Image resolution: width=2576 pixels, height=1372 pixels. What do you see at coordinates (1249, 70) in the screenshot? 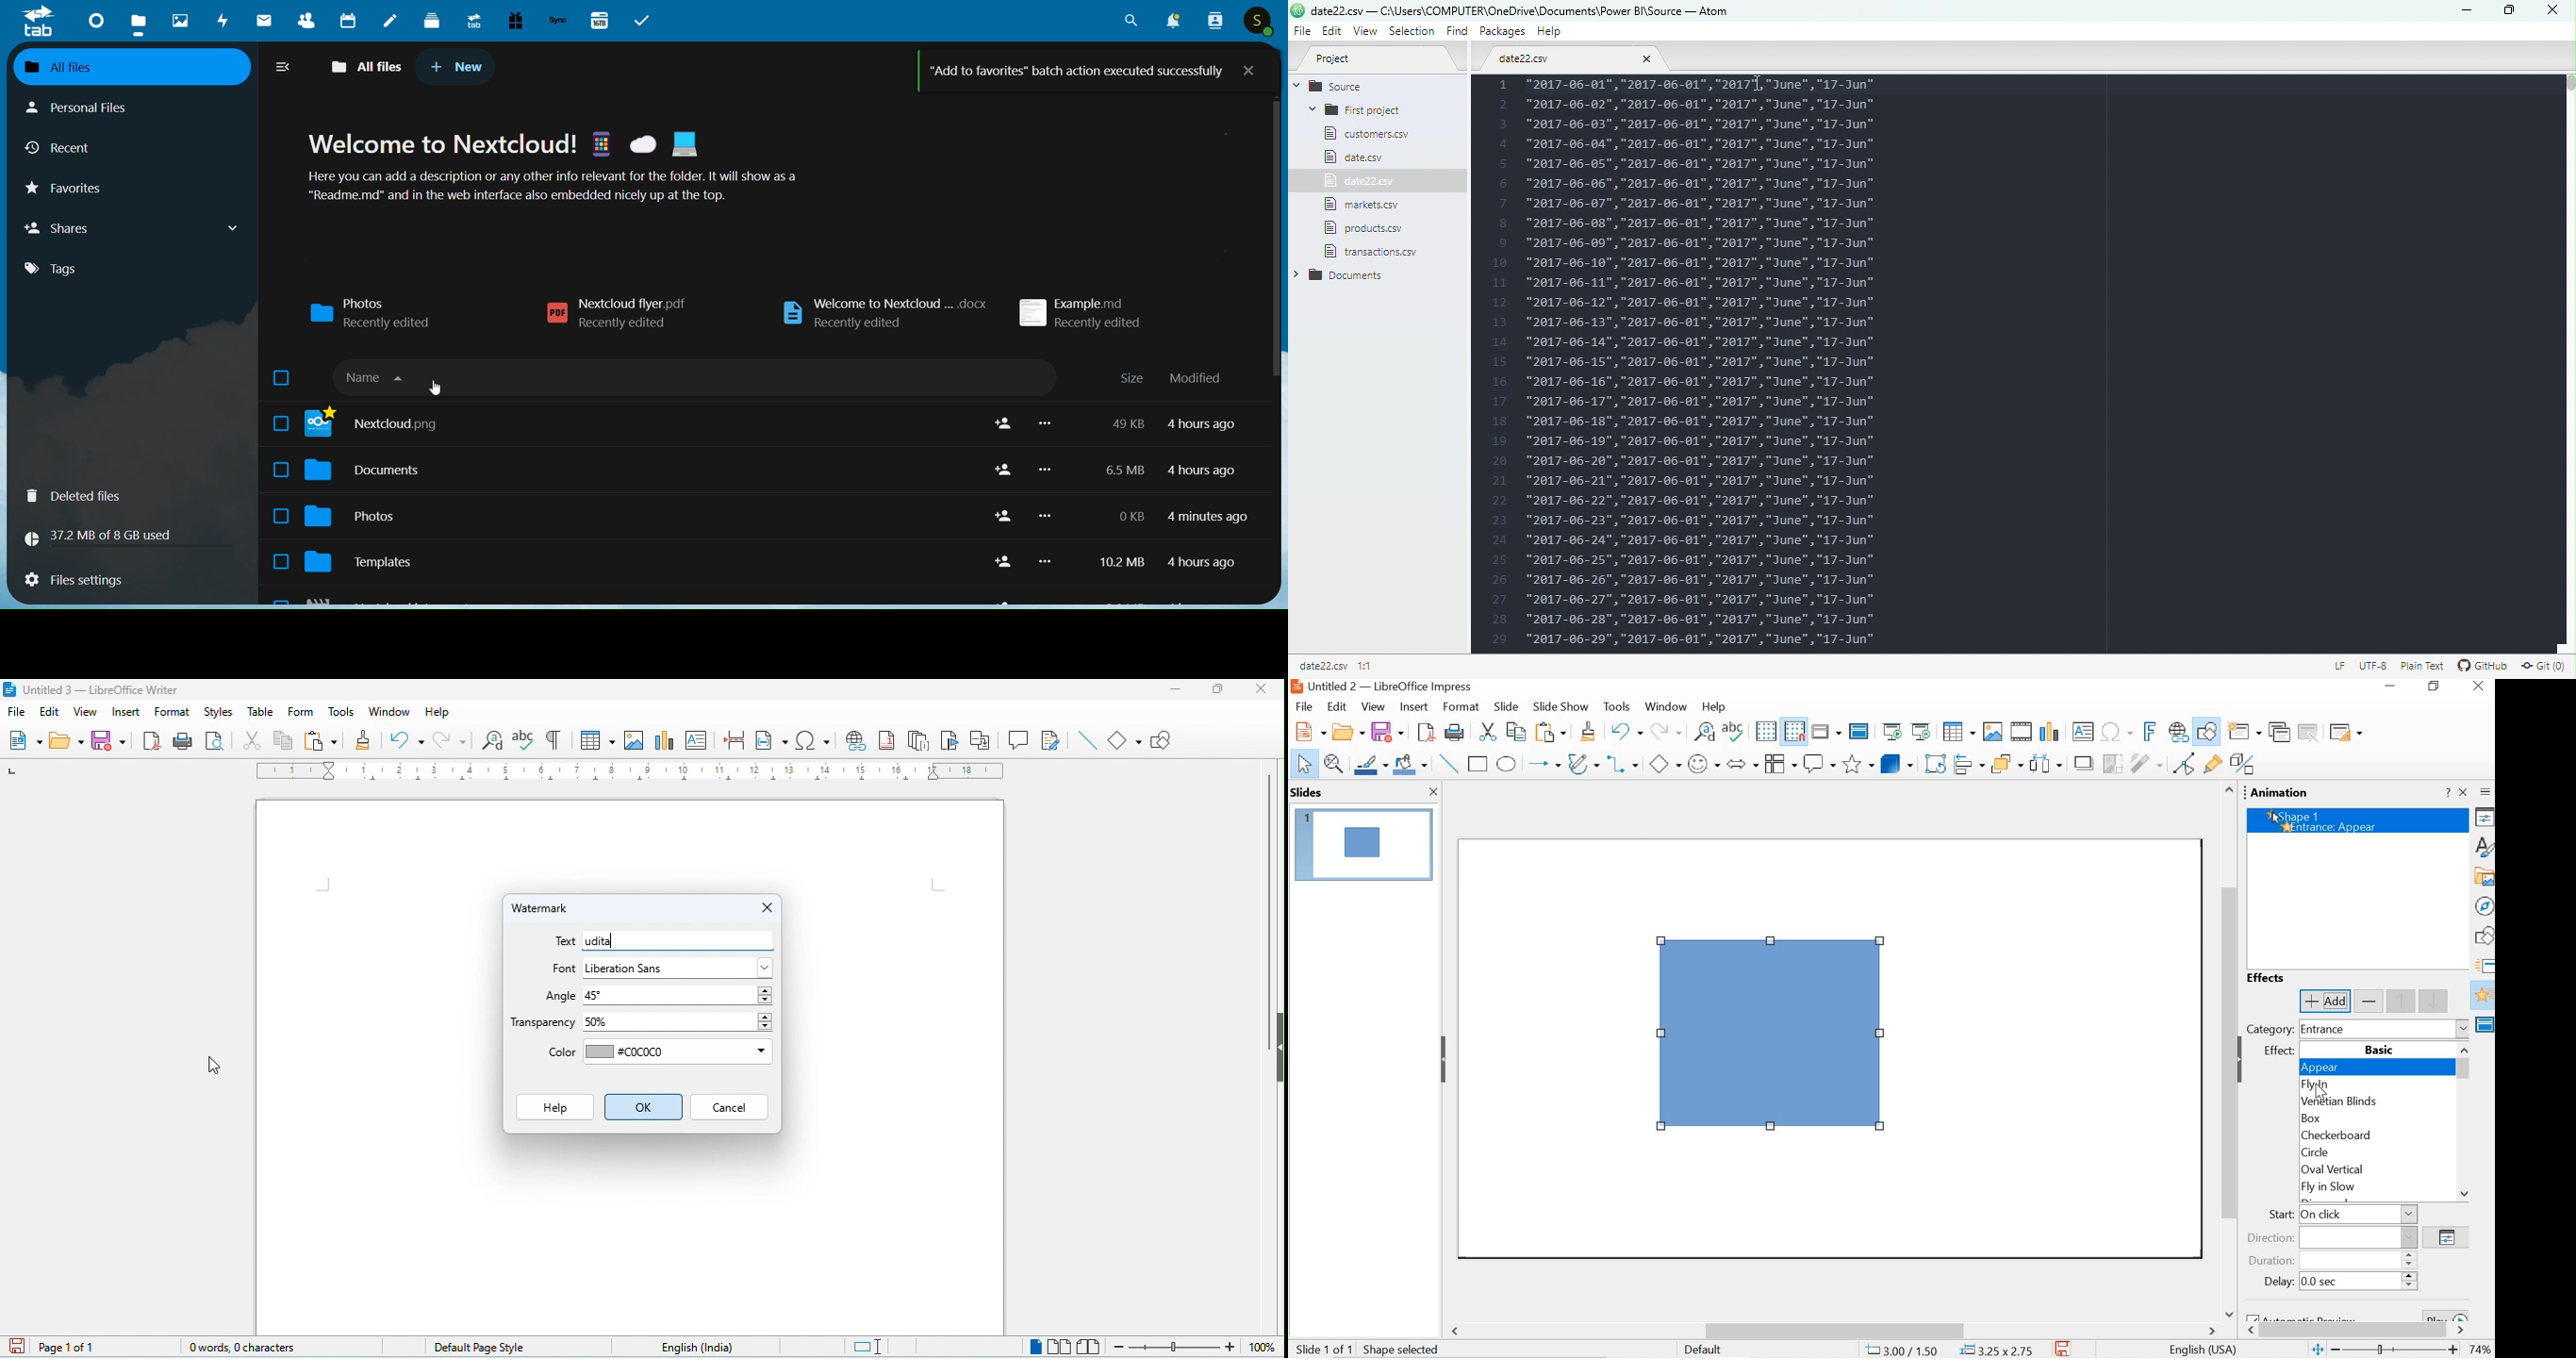
I see `close notification` at bounding box center [1249, 70].